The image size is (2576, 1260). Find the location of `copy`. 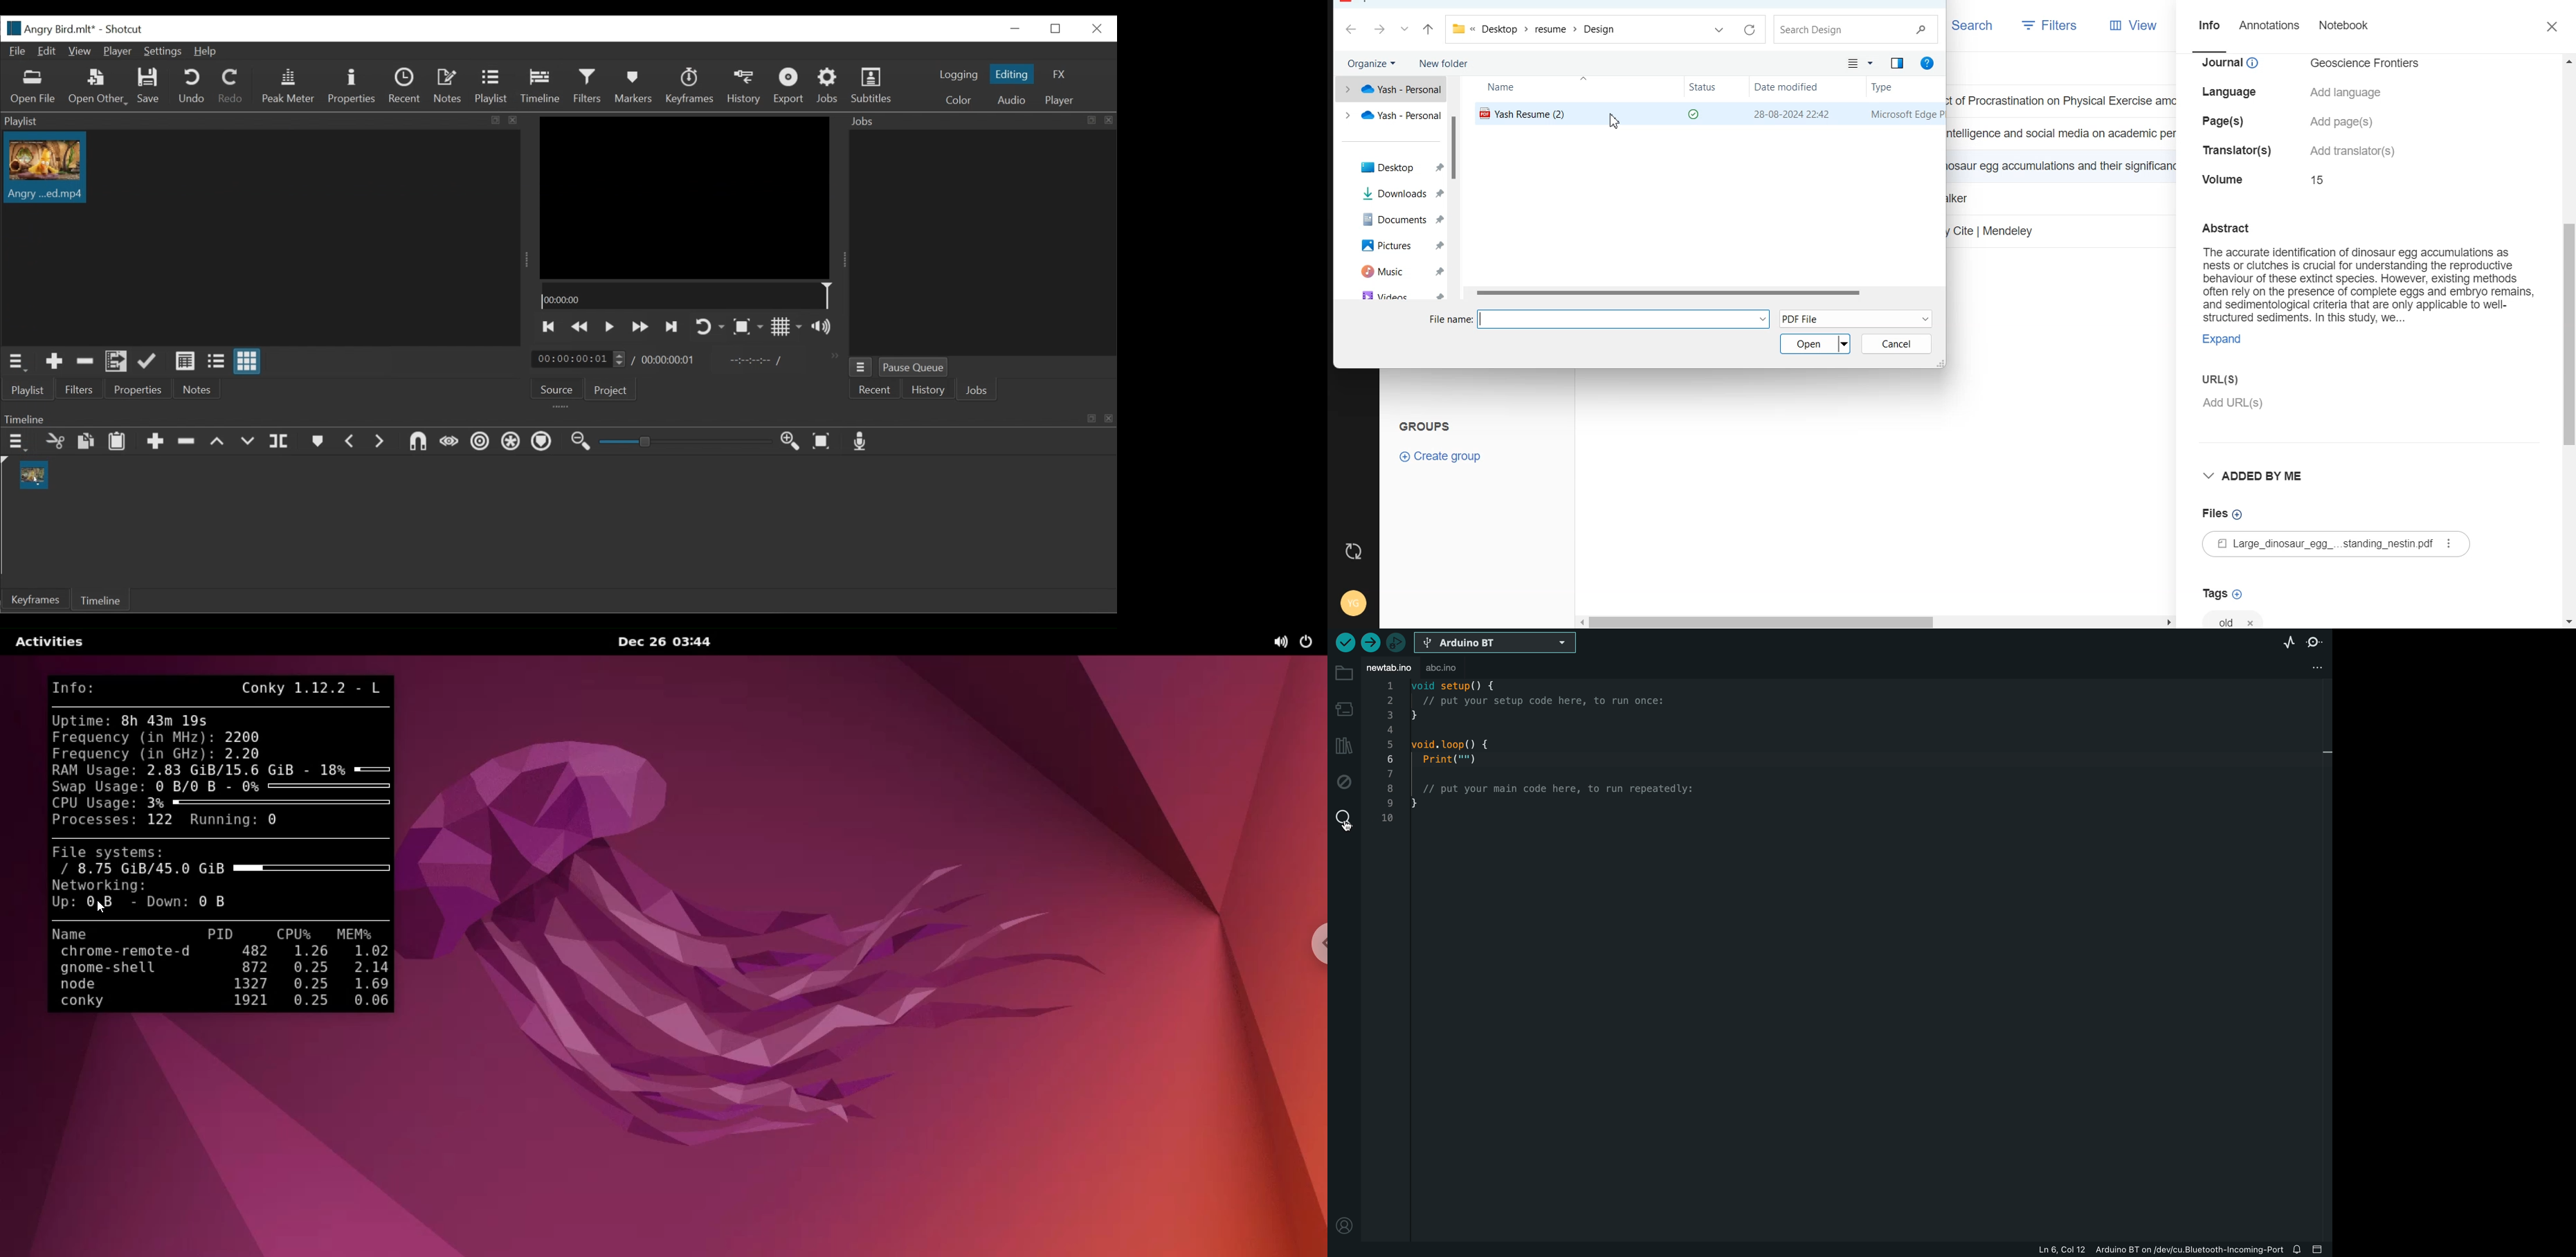

copy is located at coordinates (86, 442).